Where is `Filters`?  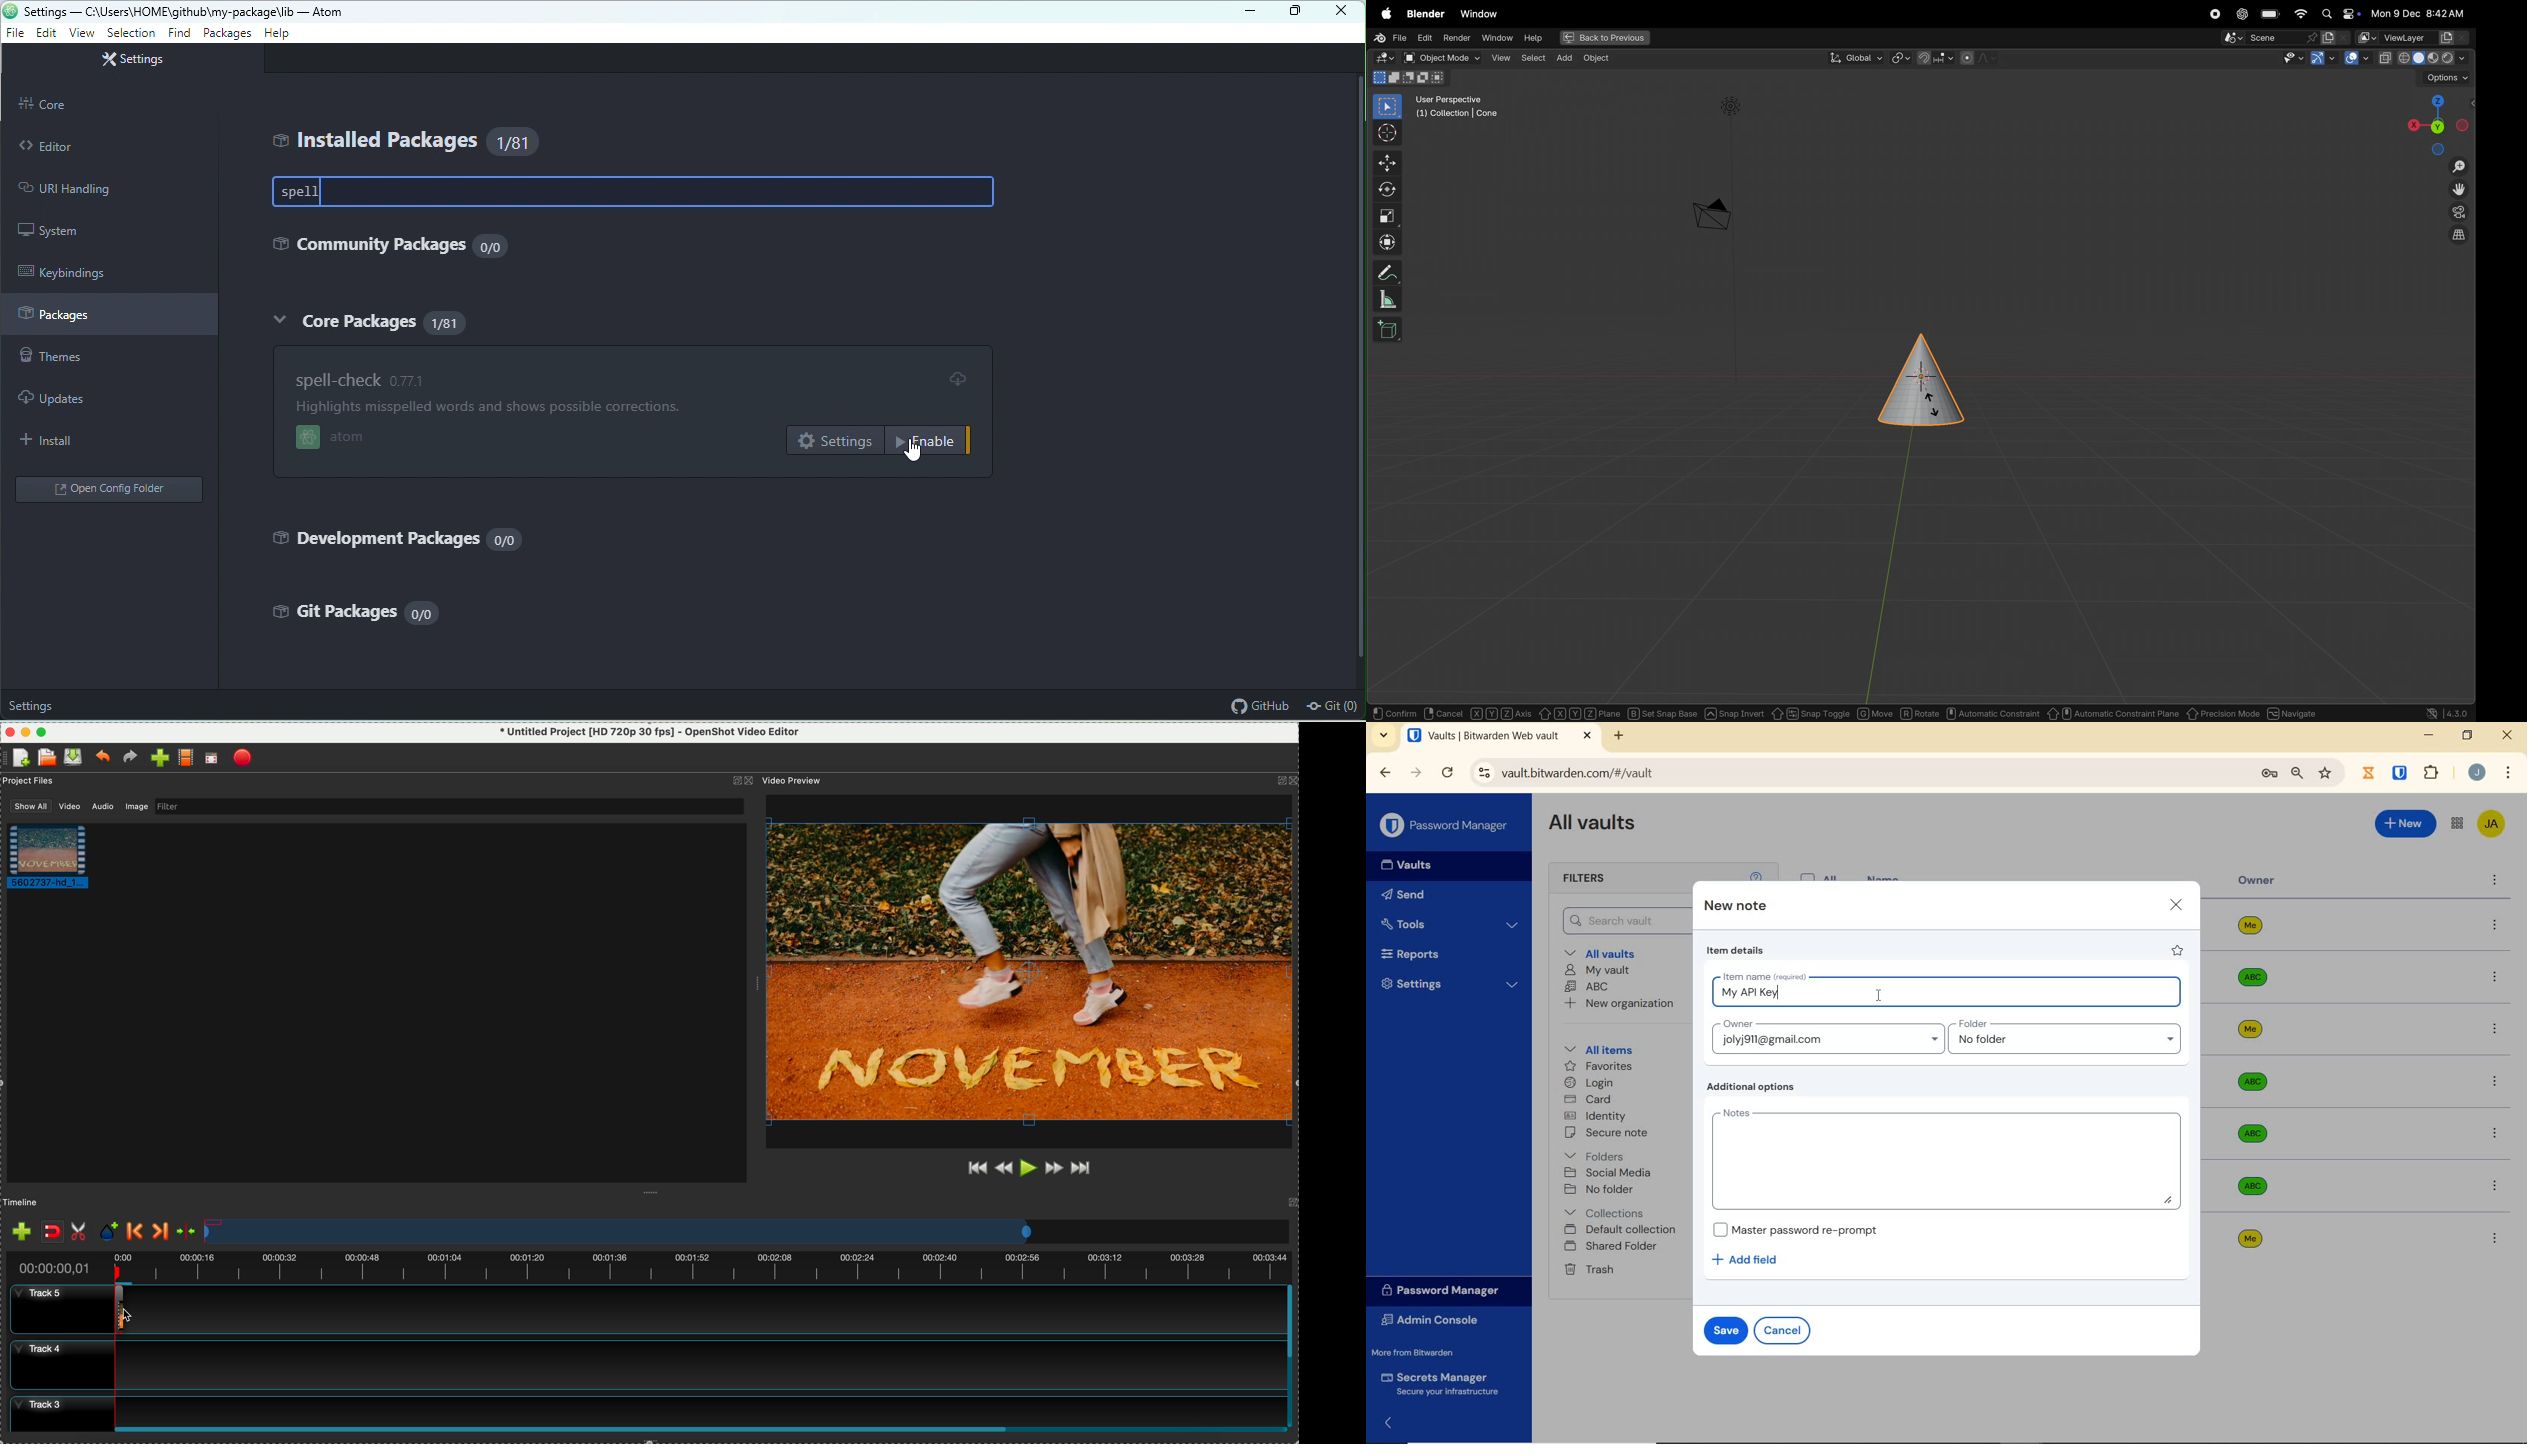
Filters is located at coordinates (1587, 879).